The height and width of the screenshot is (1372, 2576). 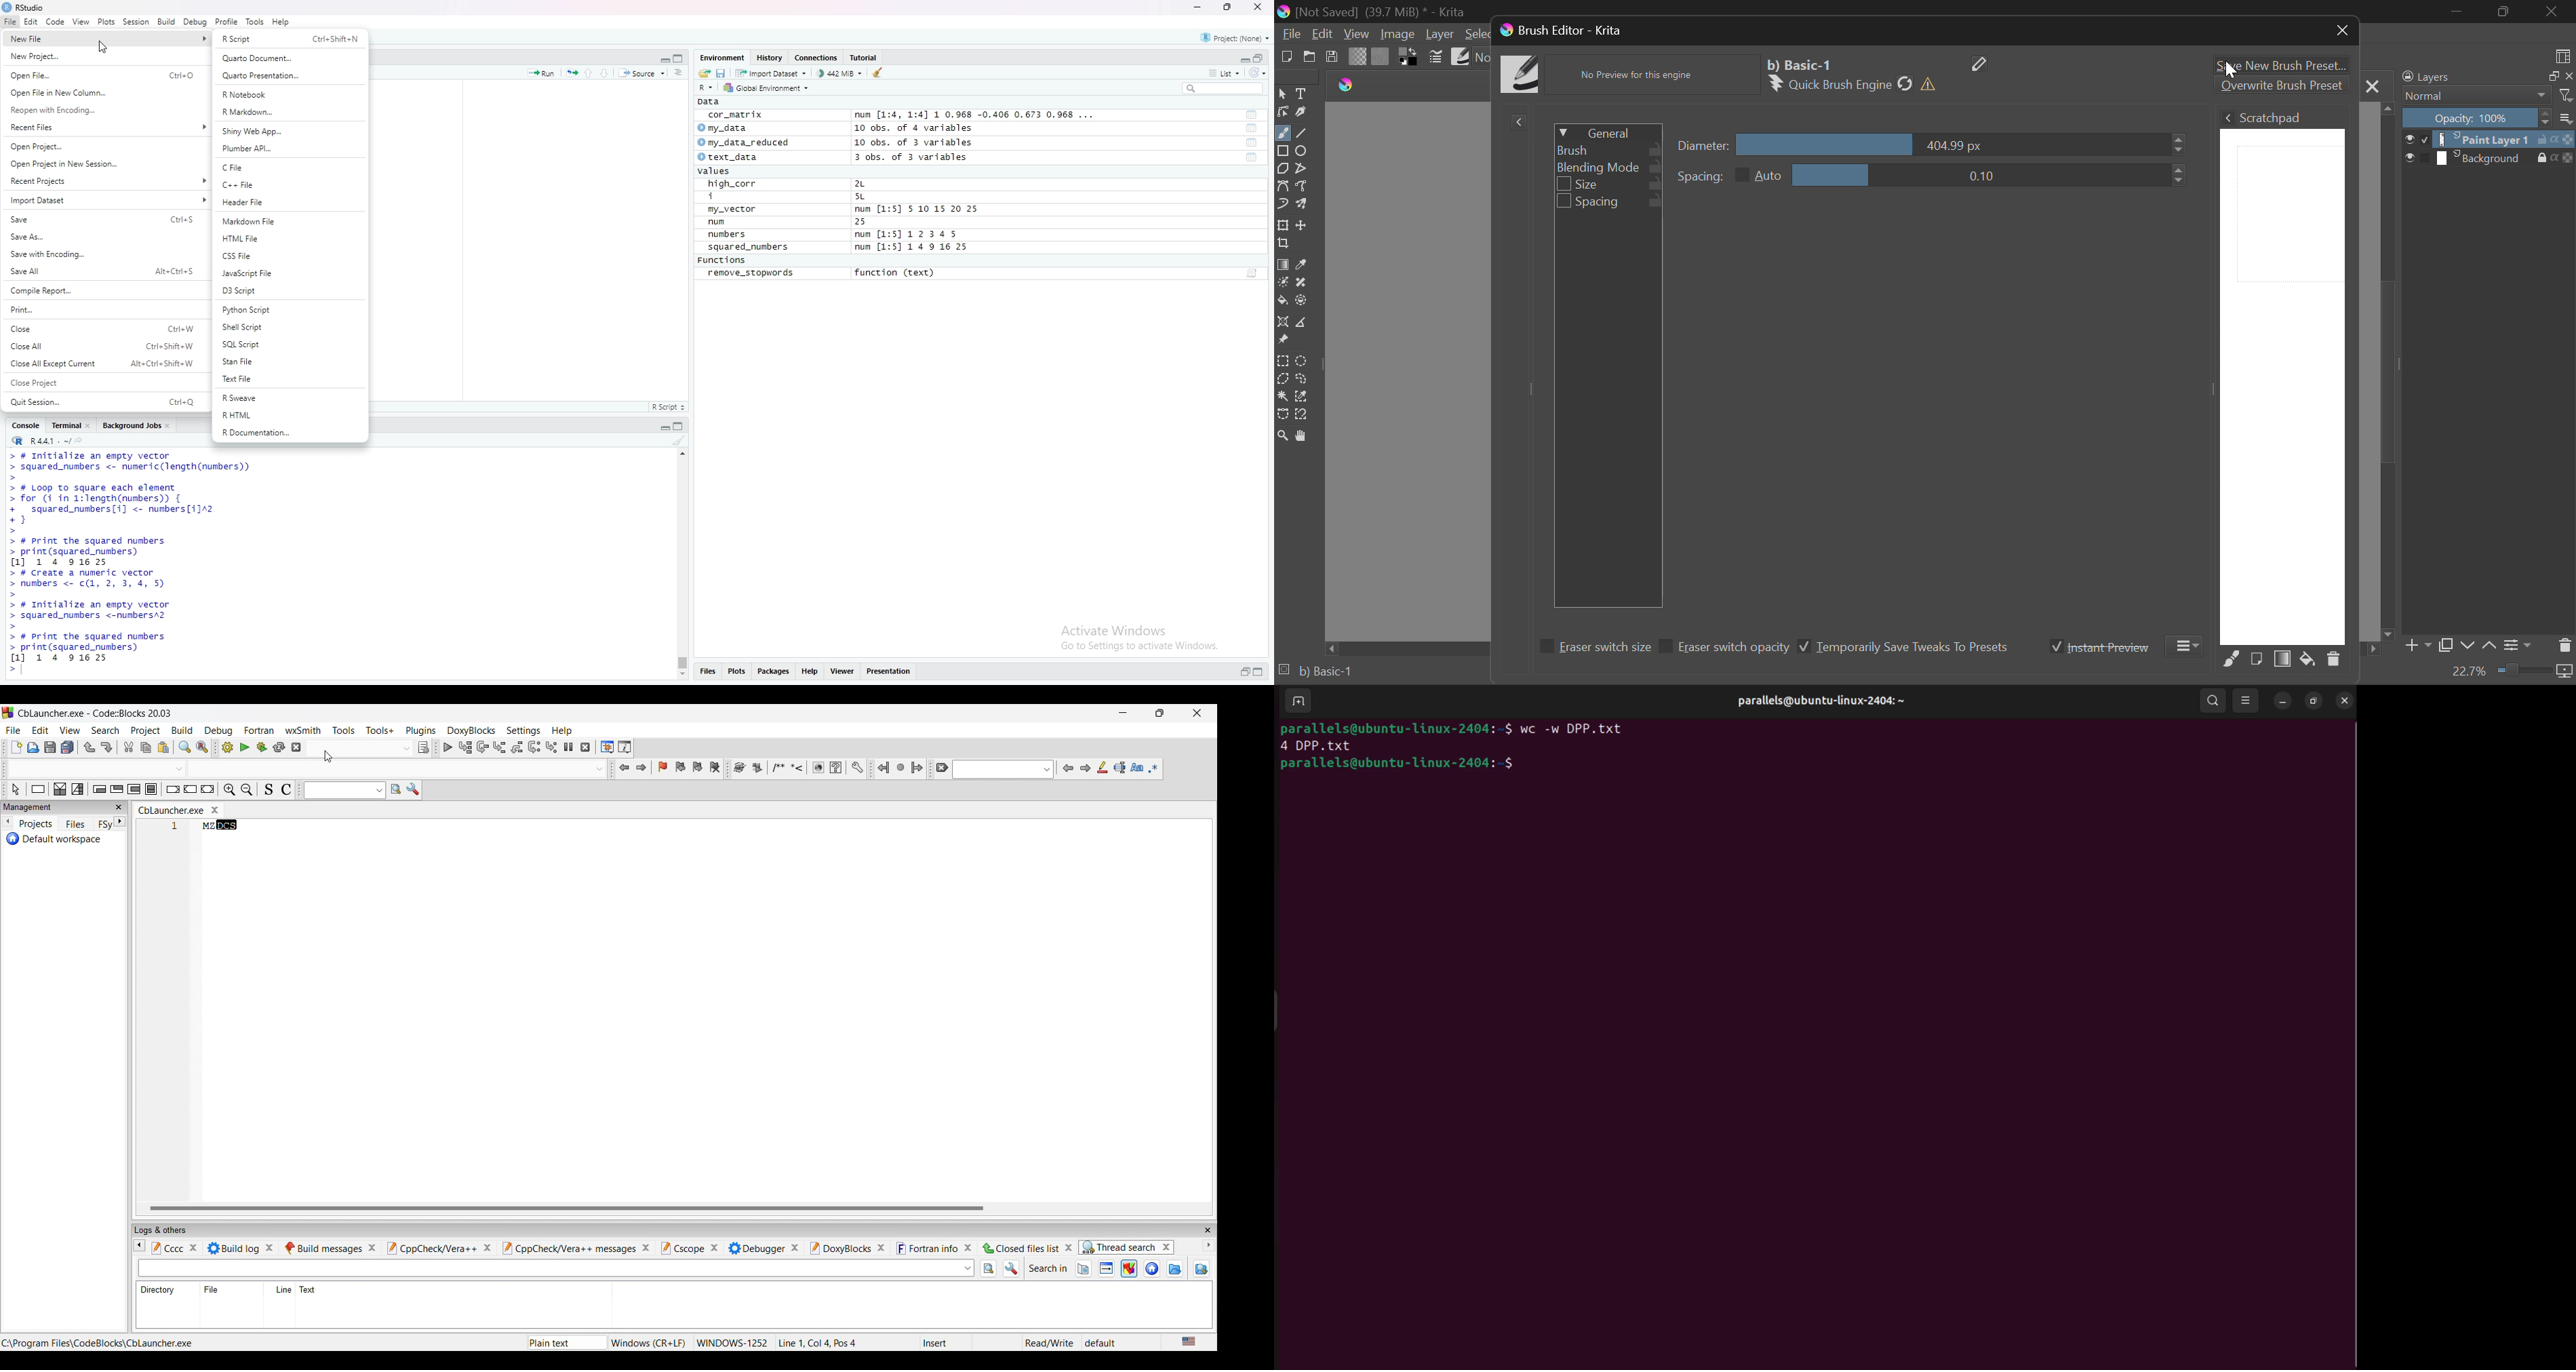 I want to click on Down, so click(x=609, y=72).